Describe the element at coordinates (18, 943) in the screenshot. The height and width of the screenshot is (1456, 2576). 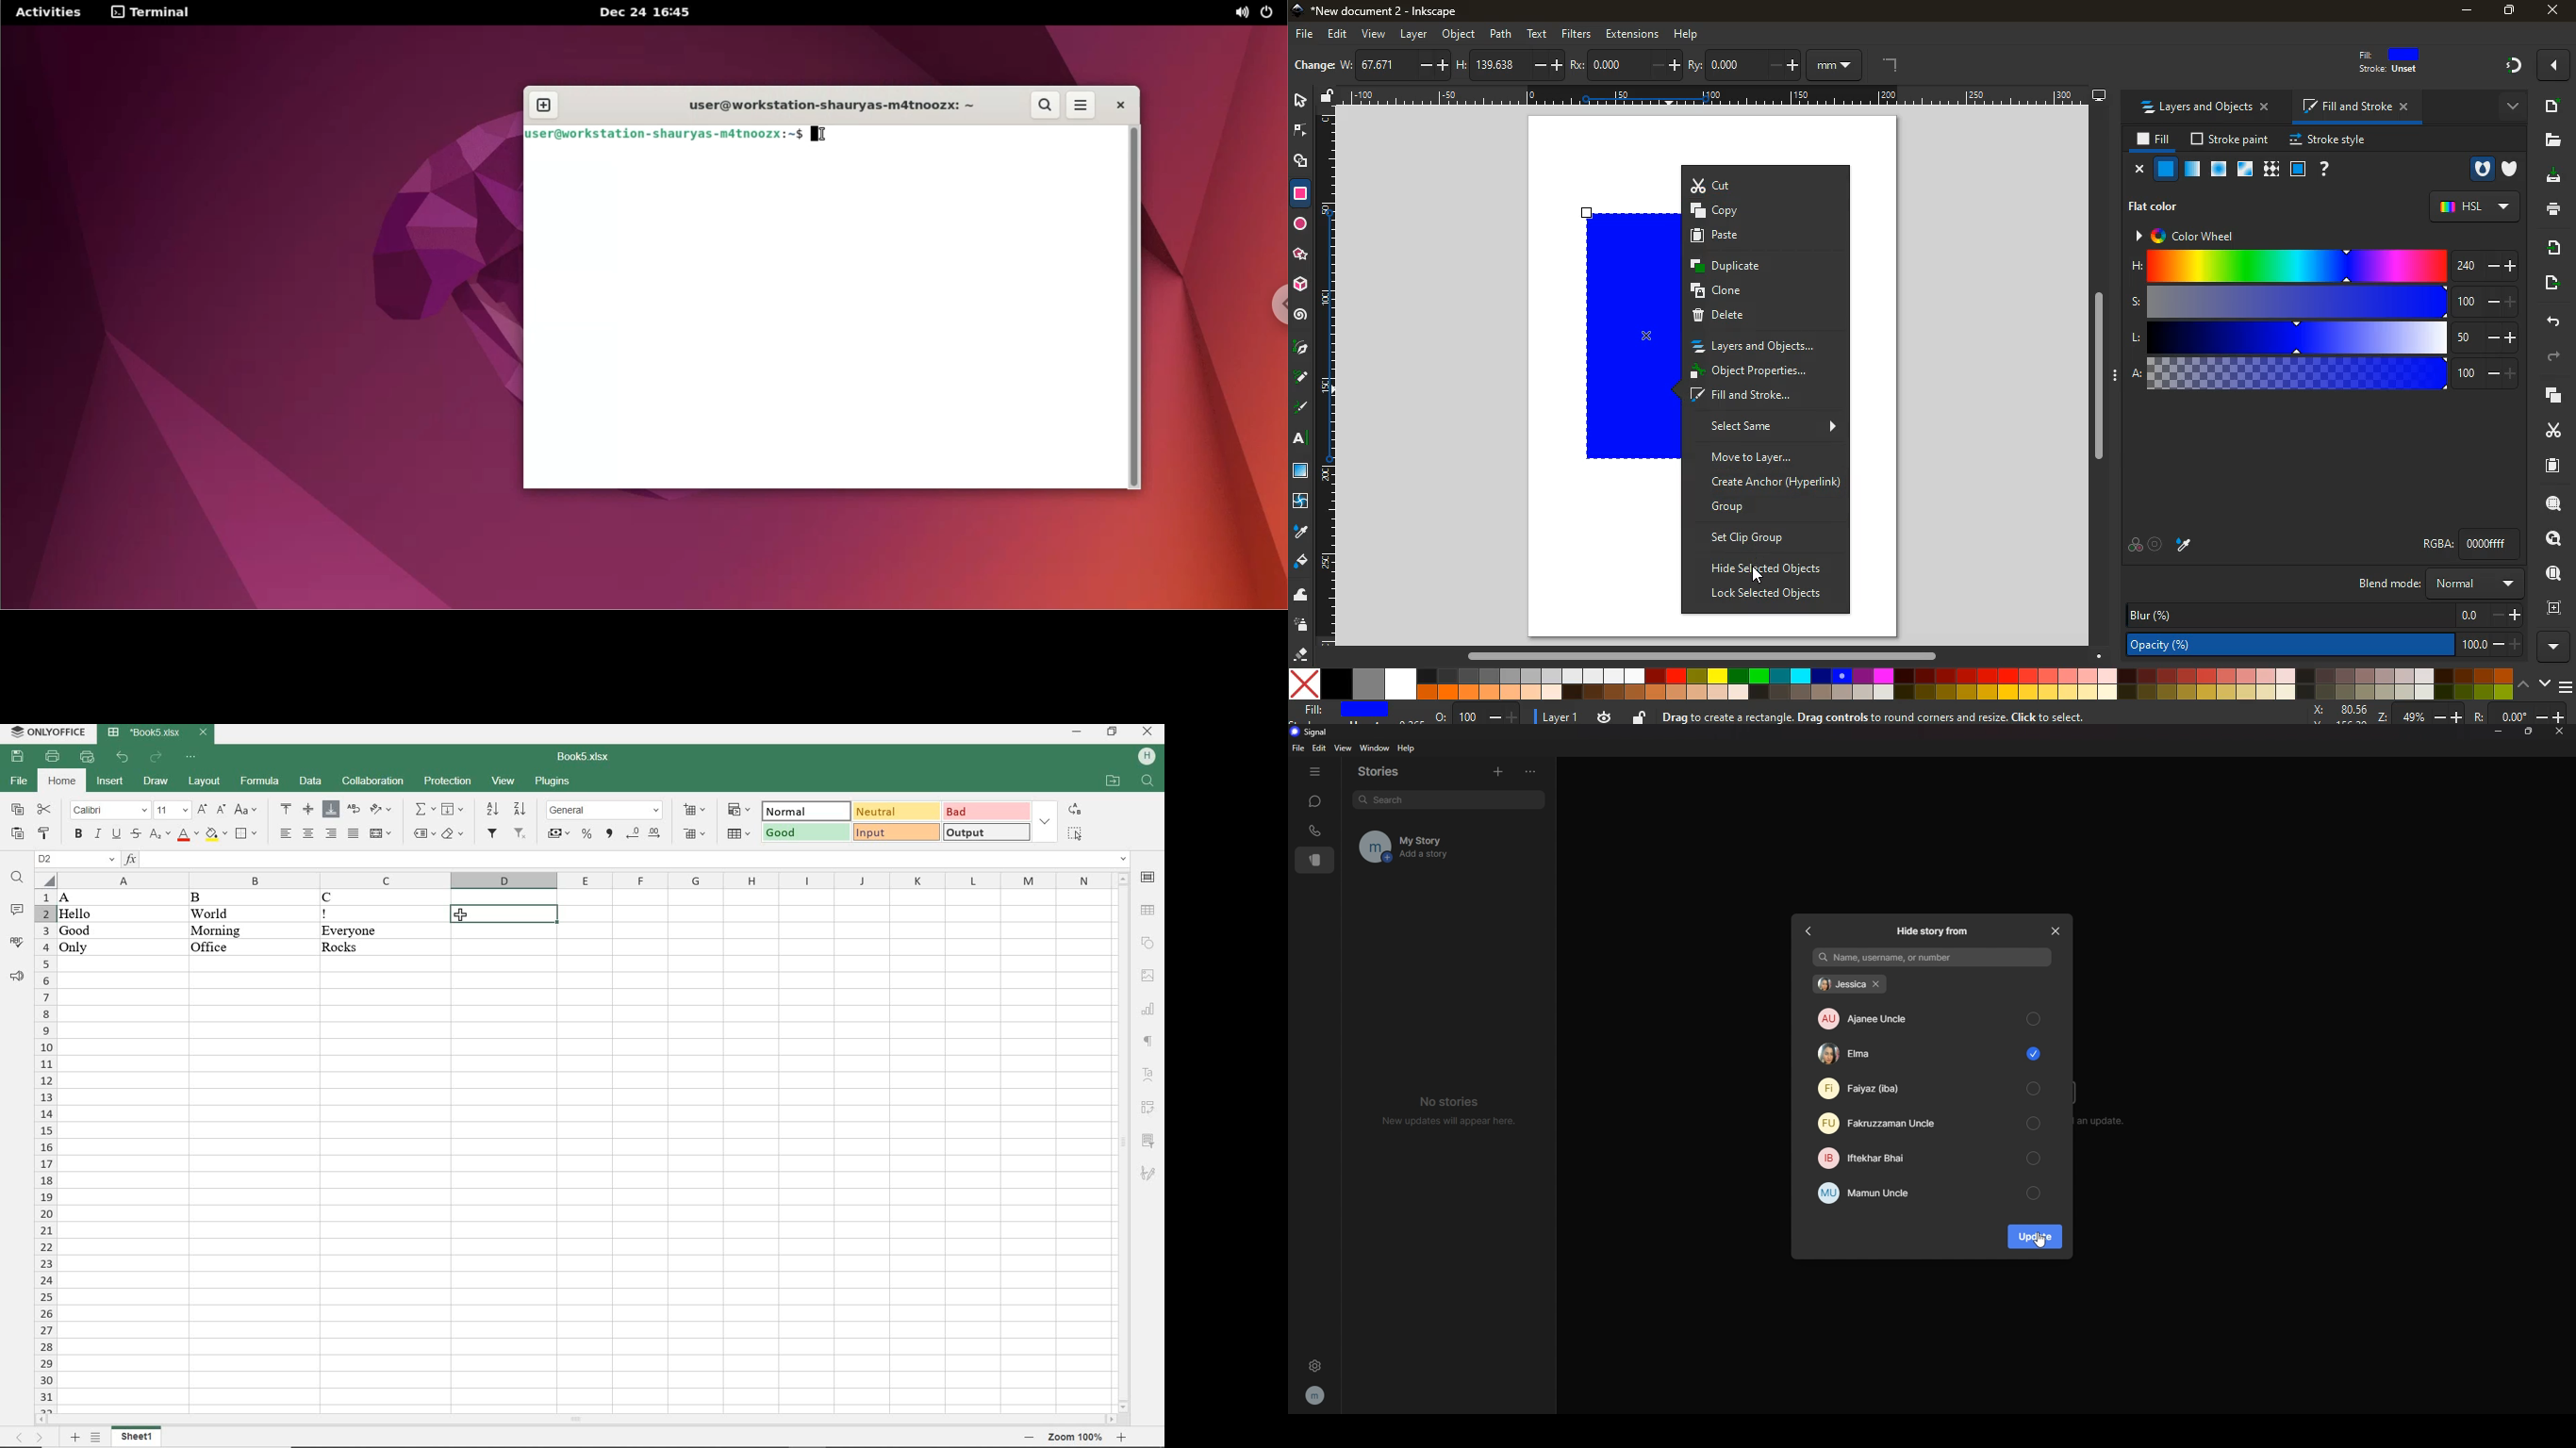
I see `spelling check` at that location.